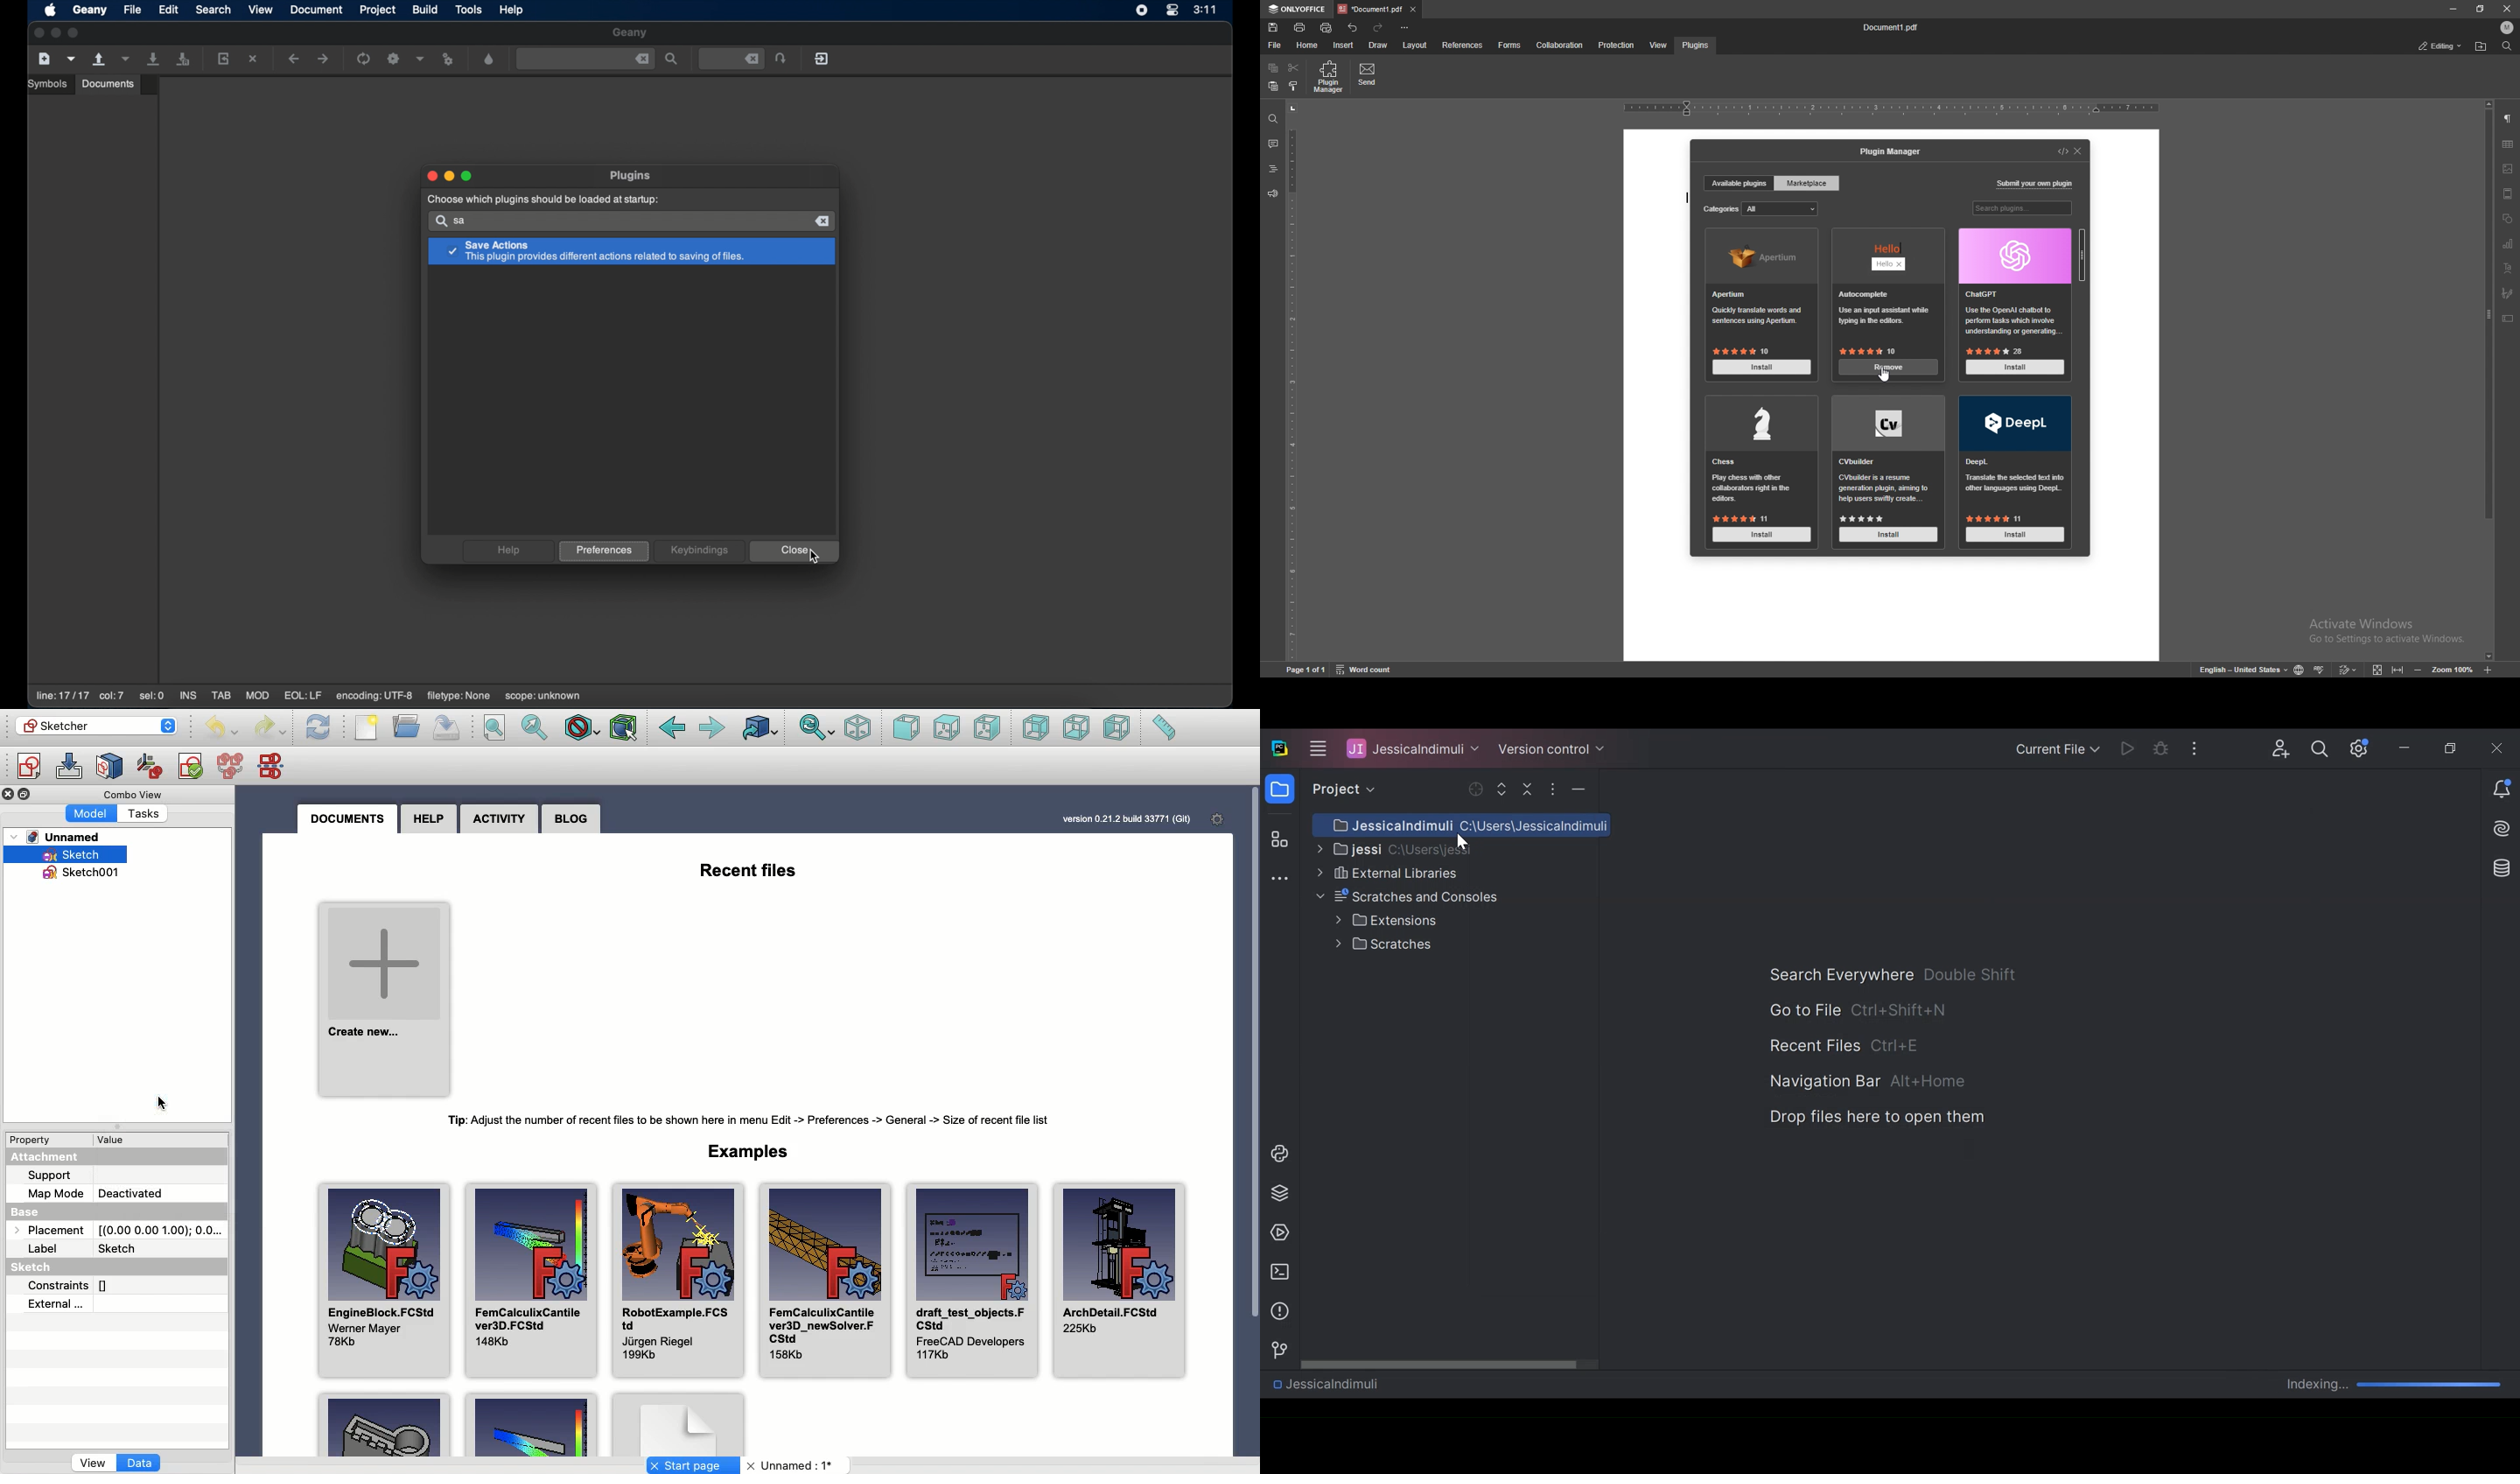  I want to click on close, so click(642, 59).